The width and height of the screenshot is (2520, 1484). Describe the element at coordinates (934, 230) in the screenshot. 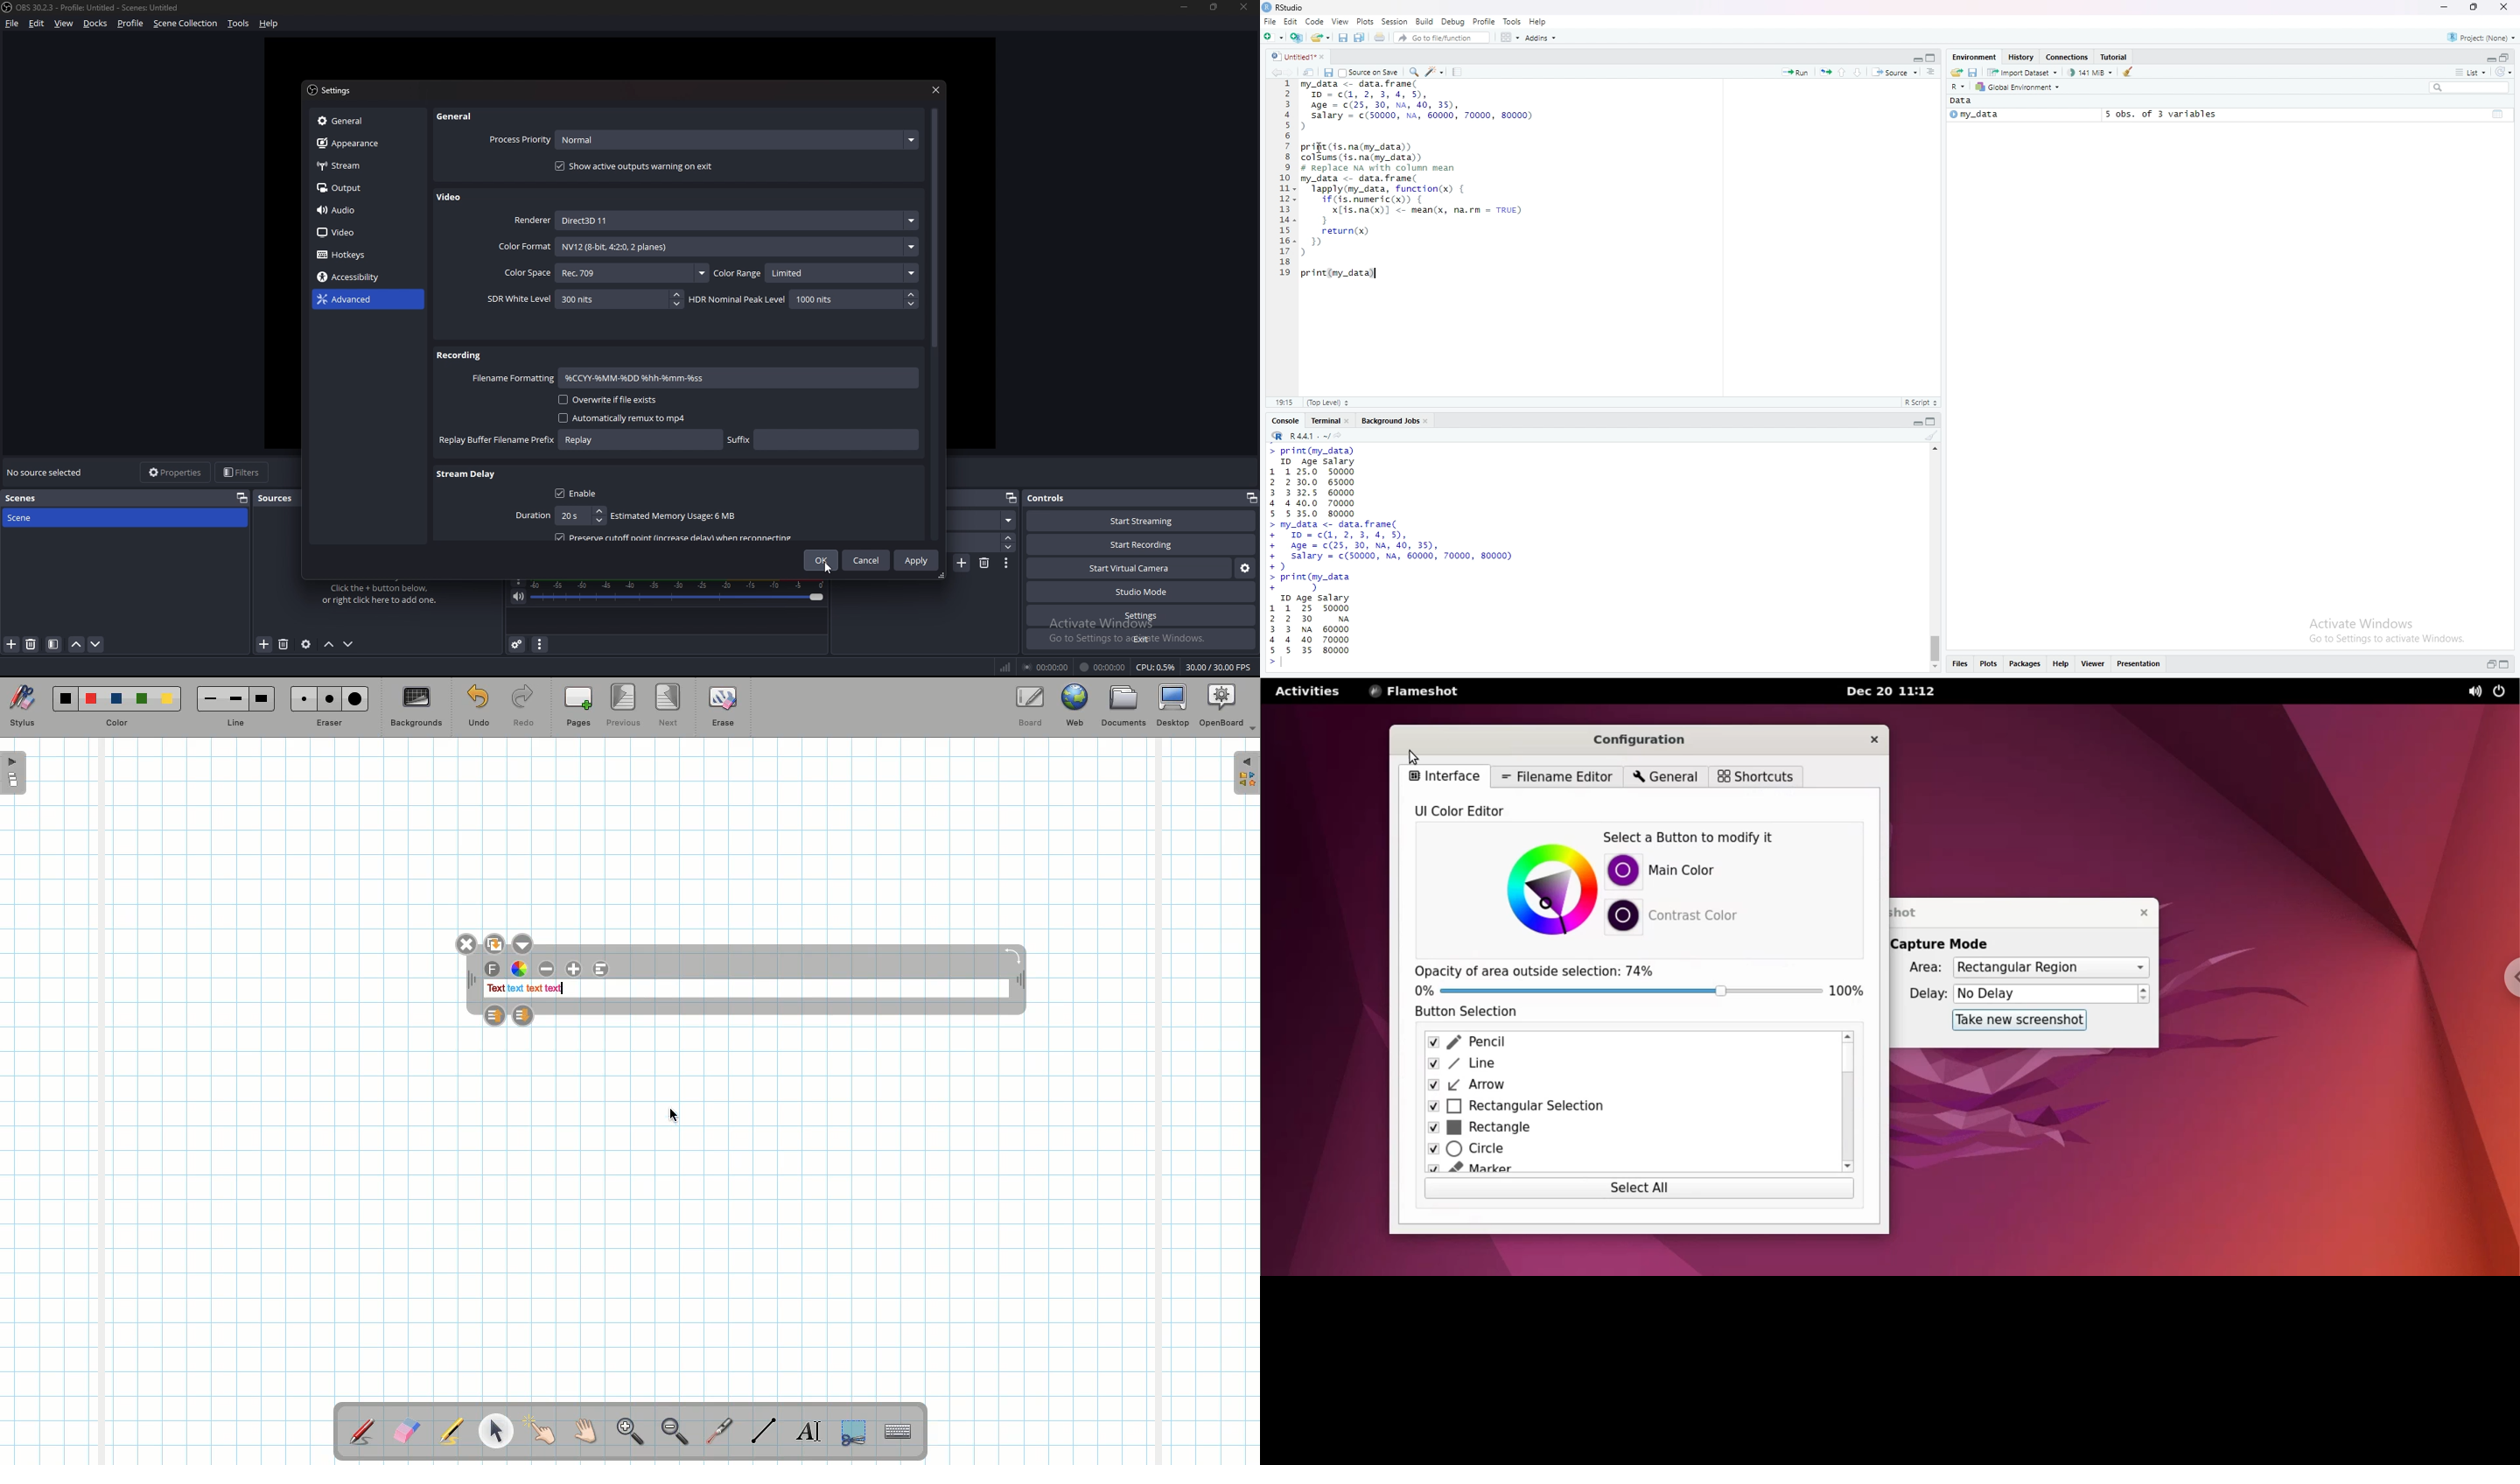

I see `scroll bar` at that location.